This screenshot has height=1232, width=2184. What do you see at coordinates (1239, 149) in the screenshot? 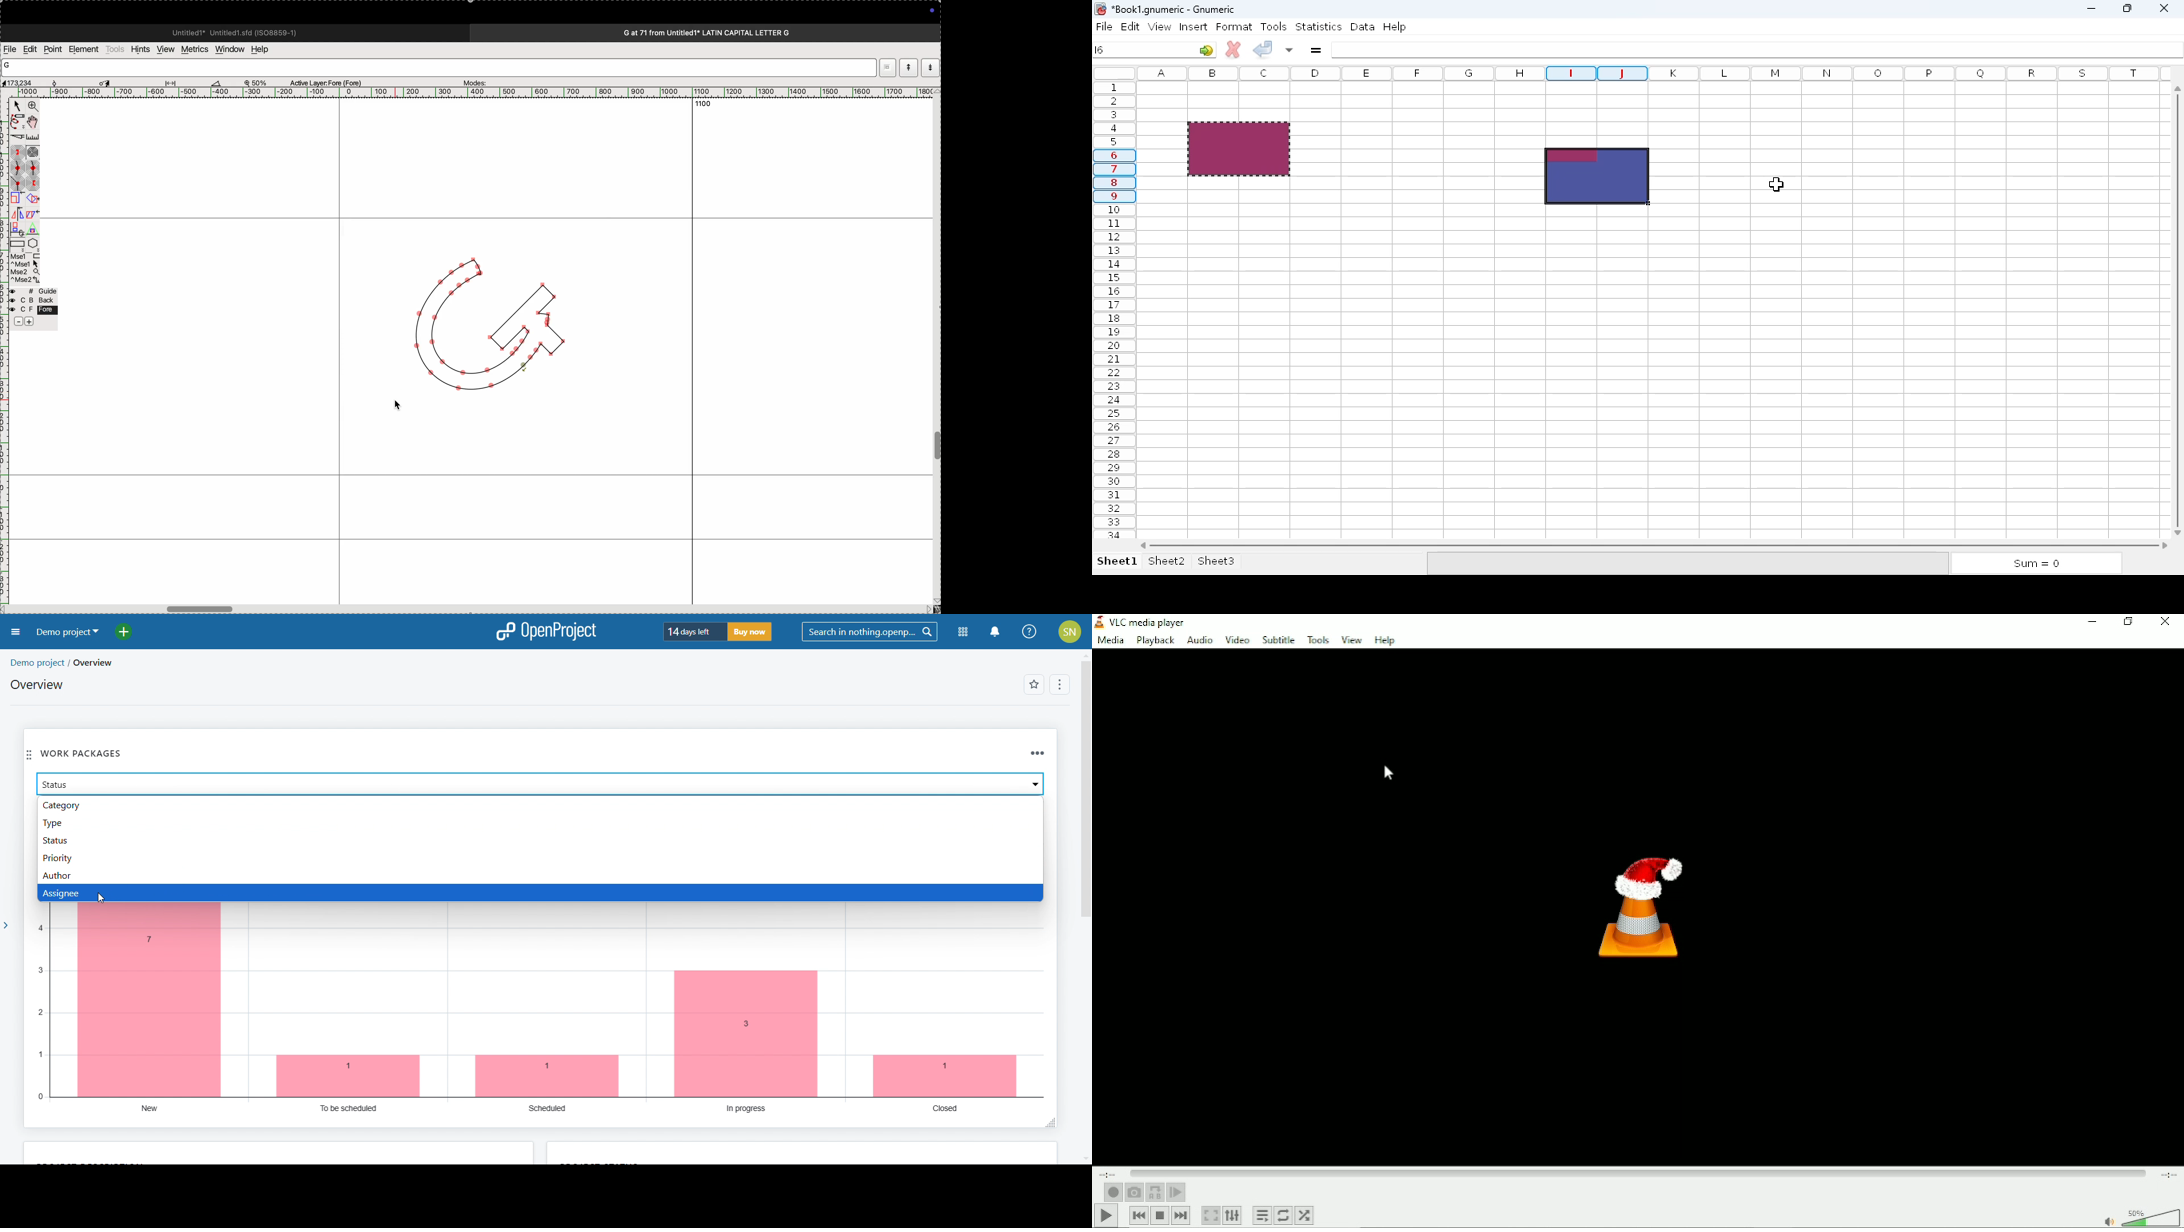
I see `selected range copied` at bounding box center [1239, 149].